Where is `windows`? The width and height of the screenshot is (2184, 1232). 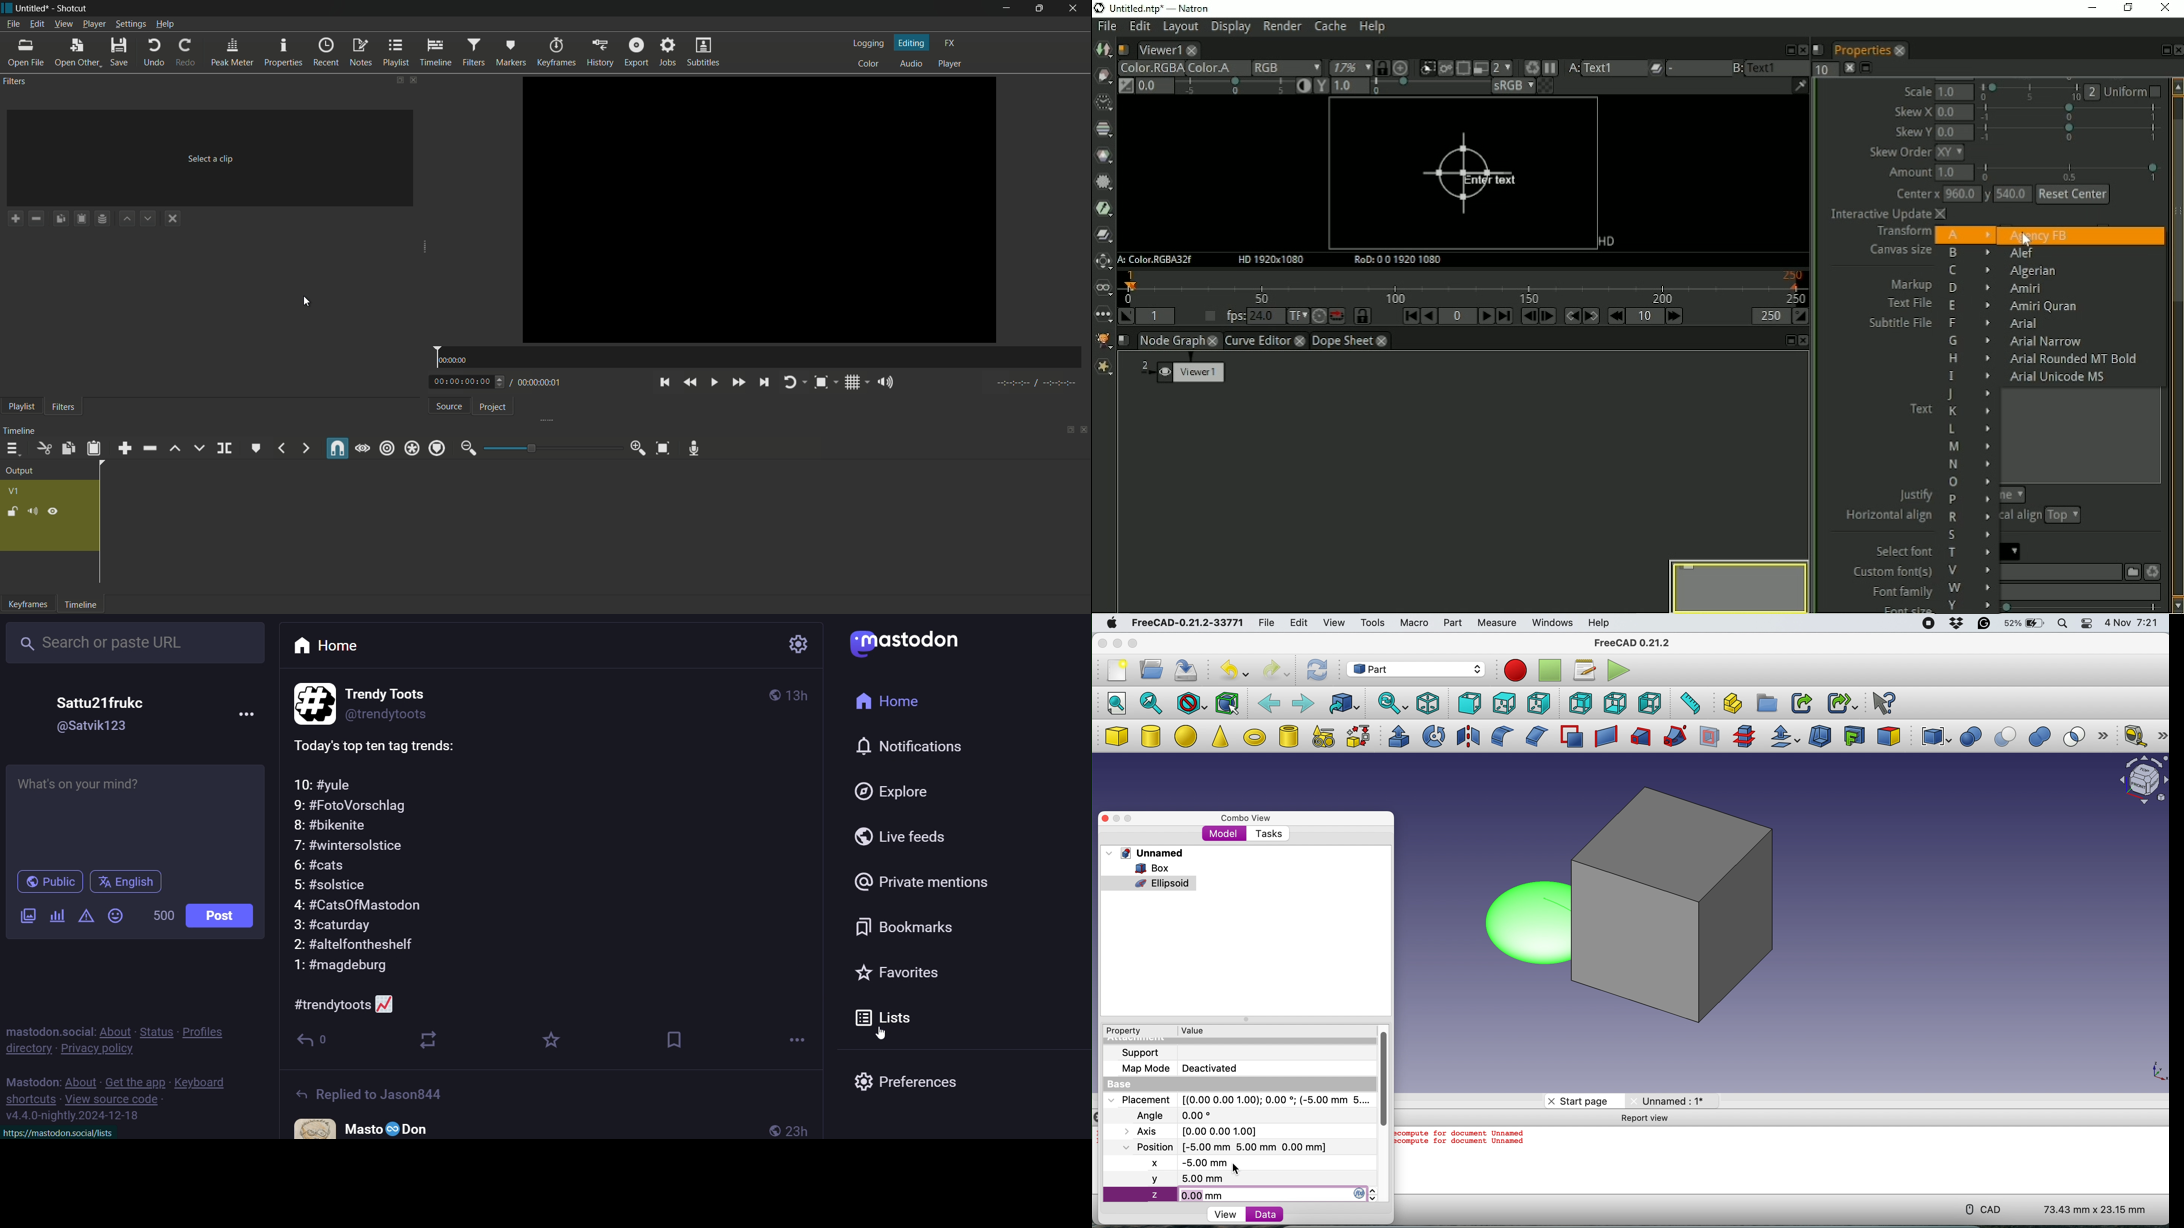
windows is located at coordinates (1552, 623).